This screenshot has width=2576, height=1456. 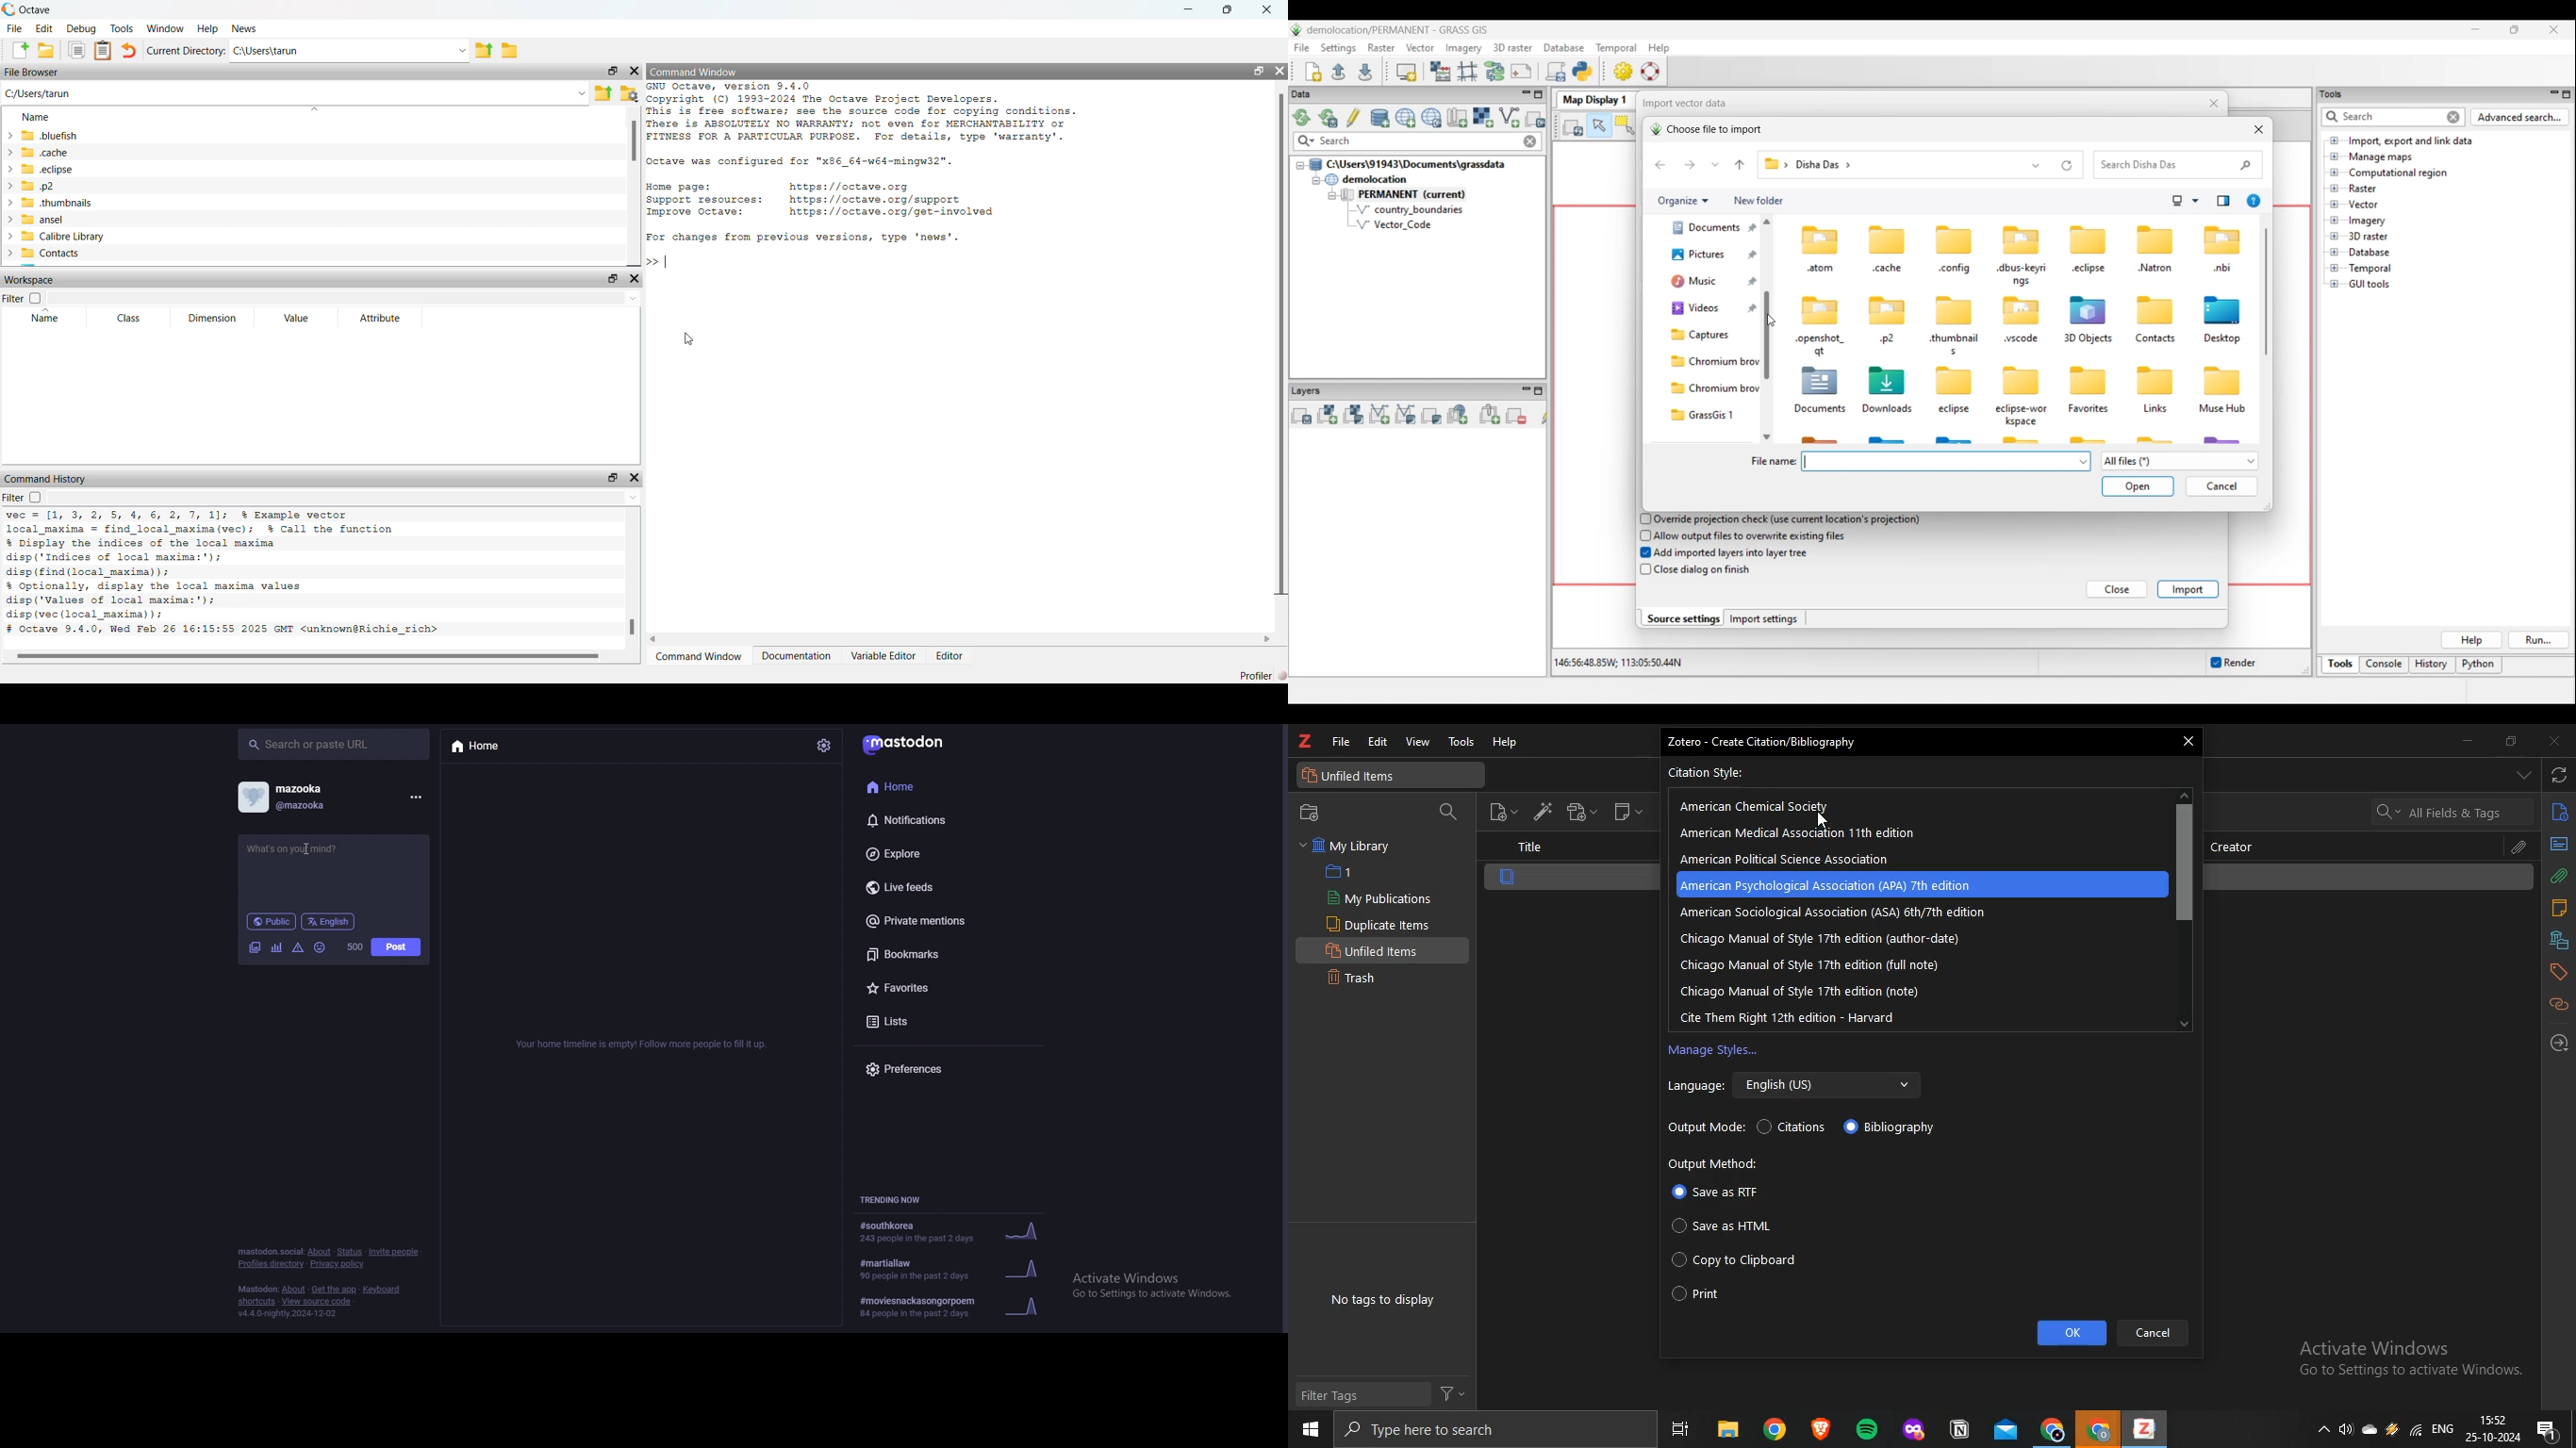 I want to click on Dimension, so click(x=211, y=319).